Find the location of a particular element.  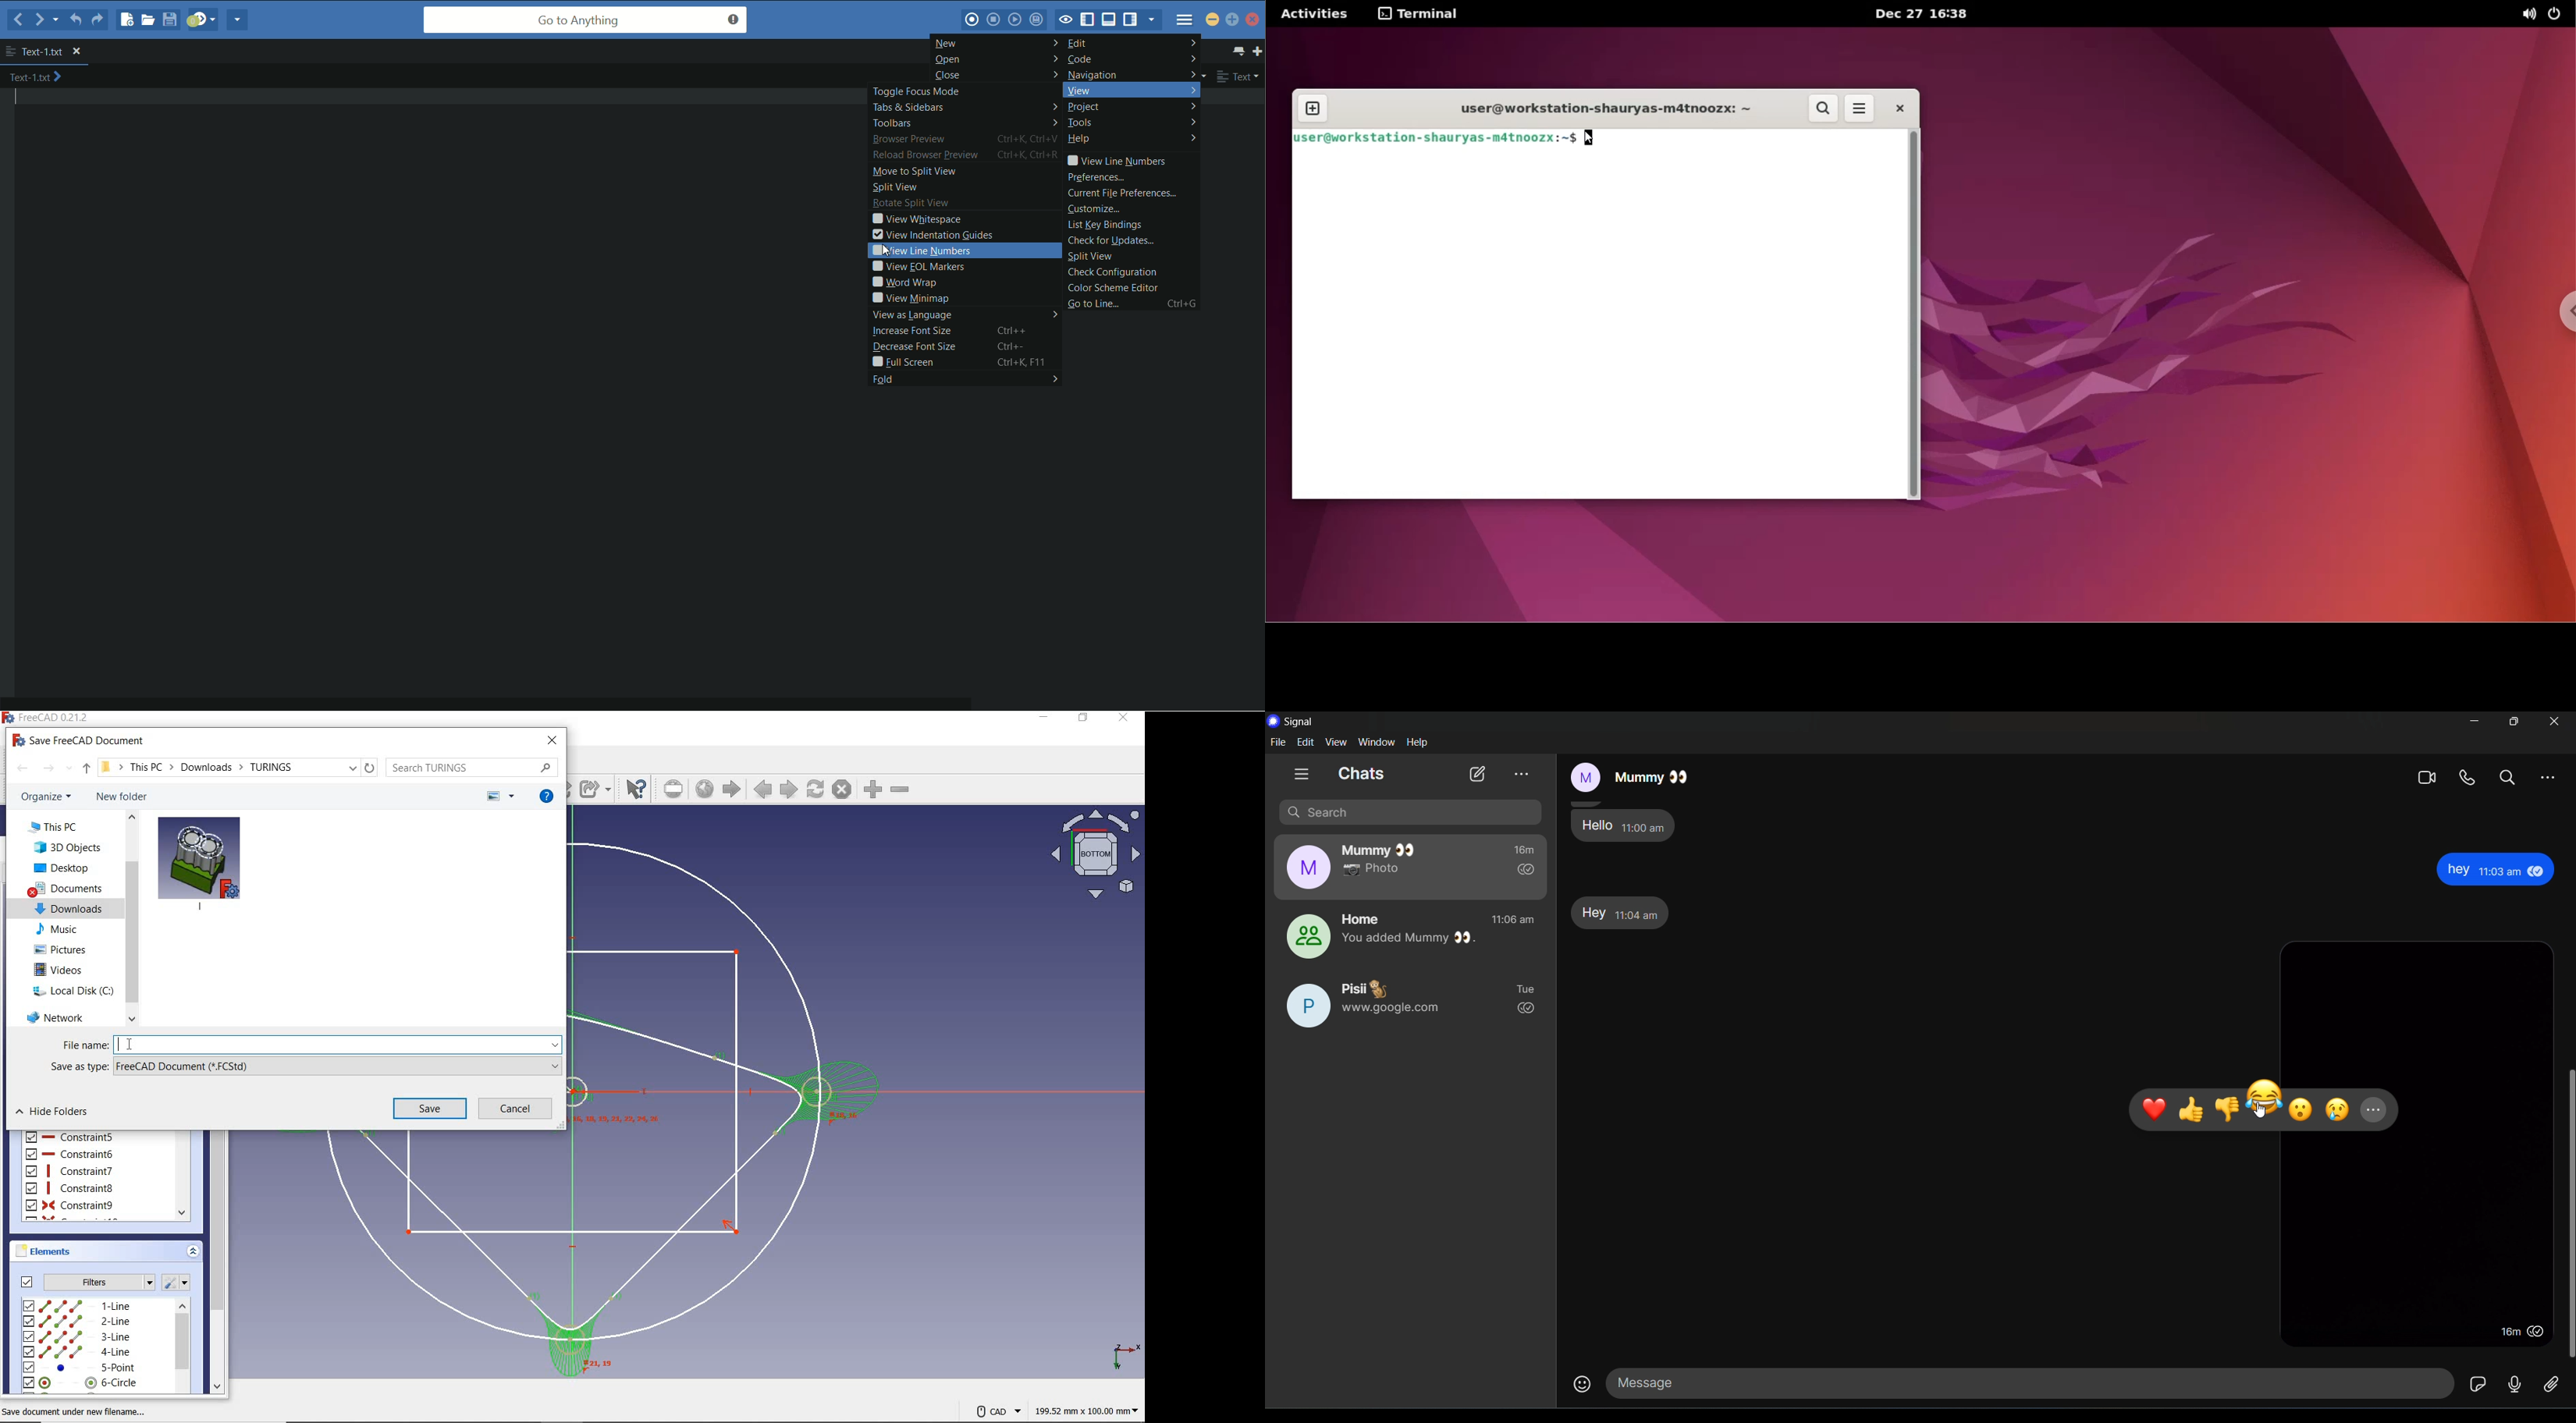

window is located at coordinates (1379, 742).